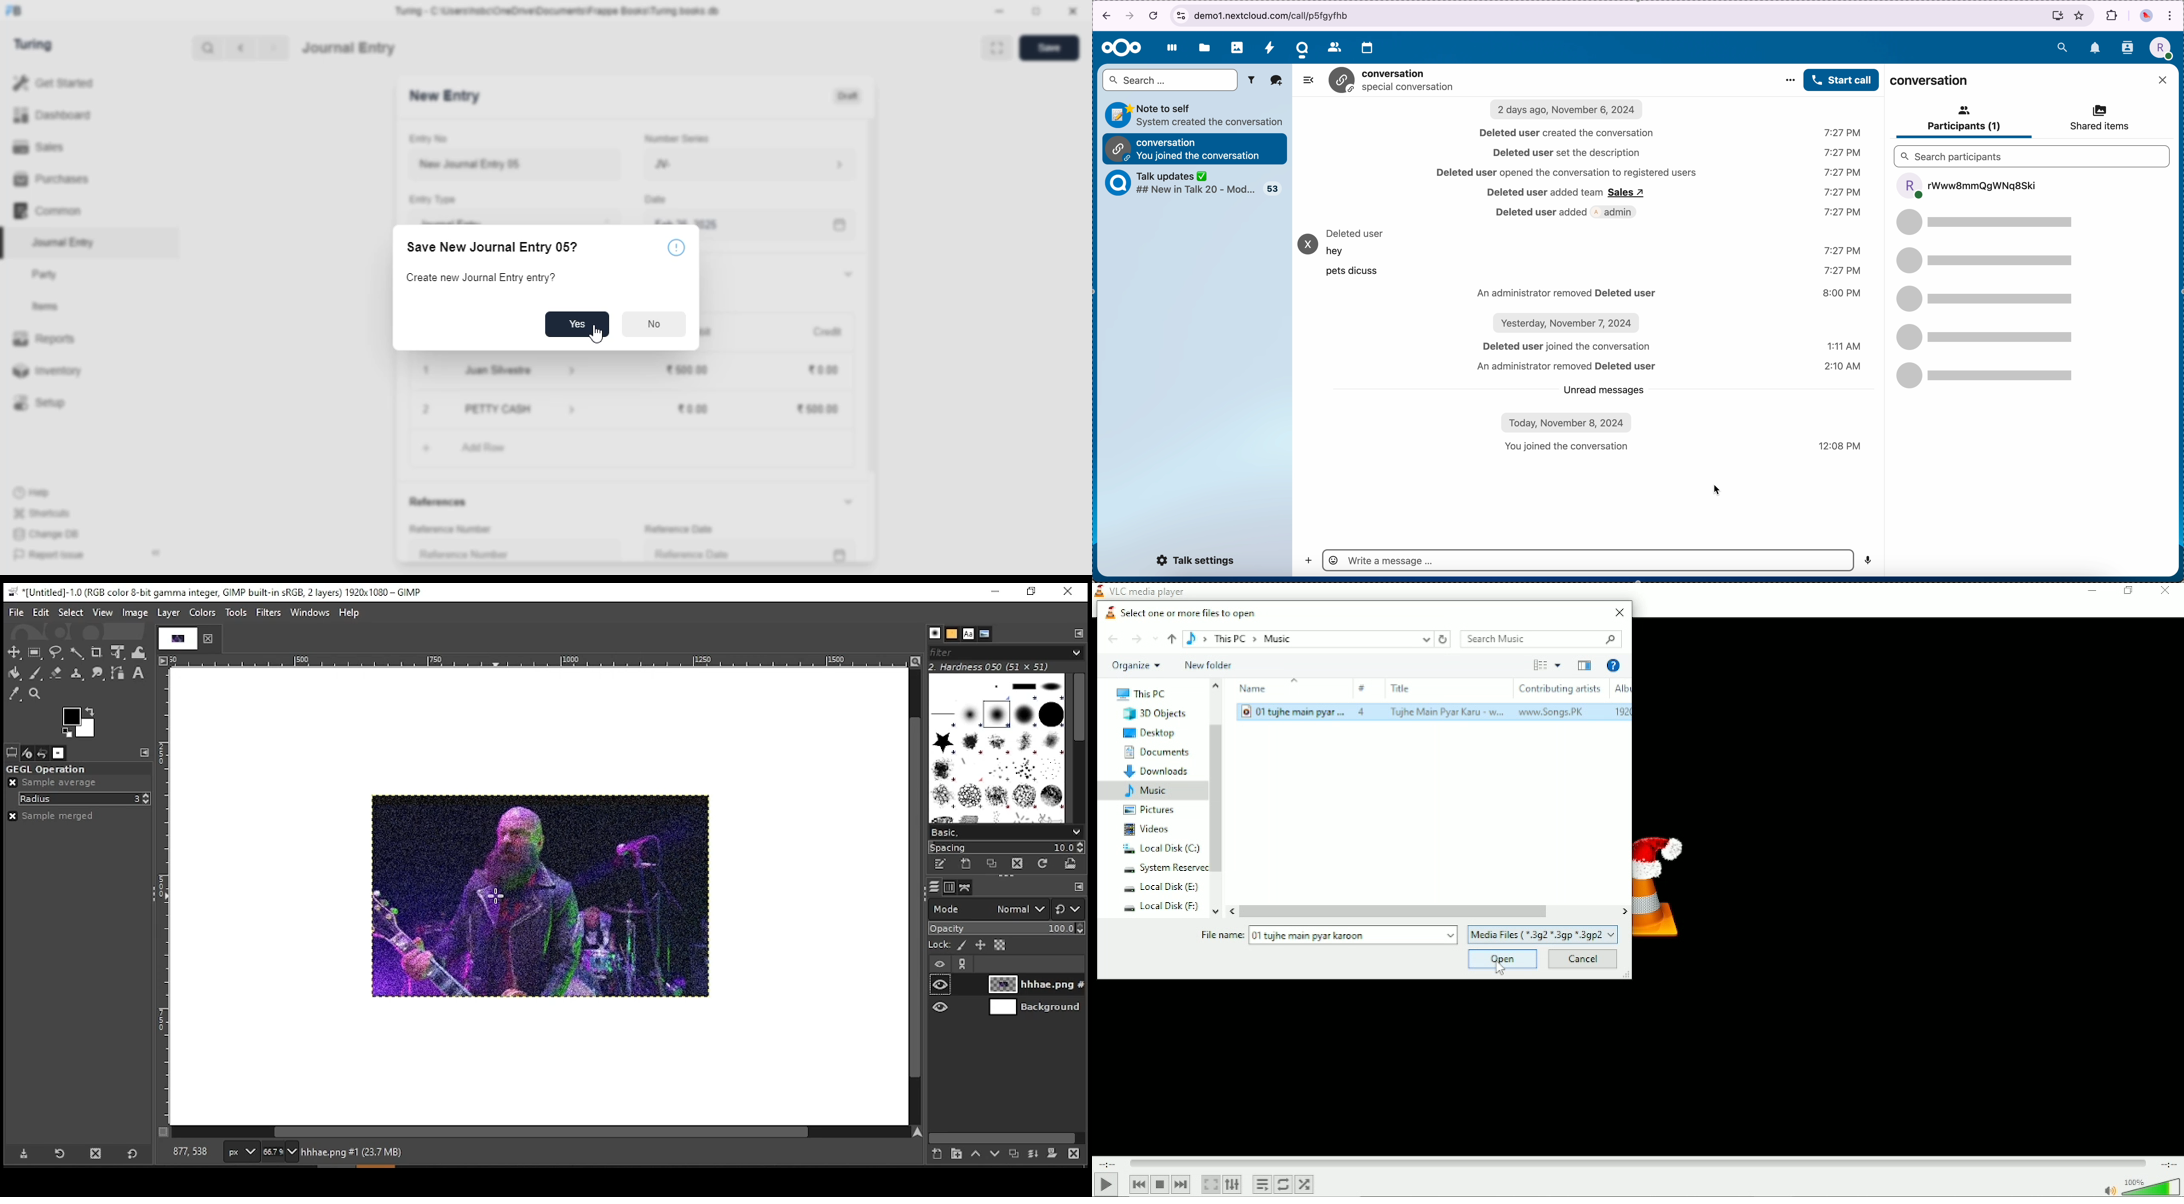  Describe the element at coordinates (497, 893) in the screenshot. I see `mouse pointer` at that location.